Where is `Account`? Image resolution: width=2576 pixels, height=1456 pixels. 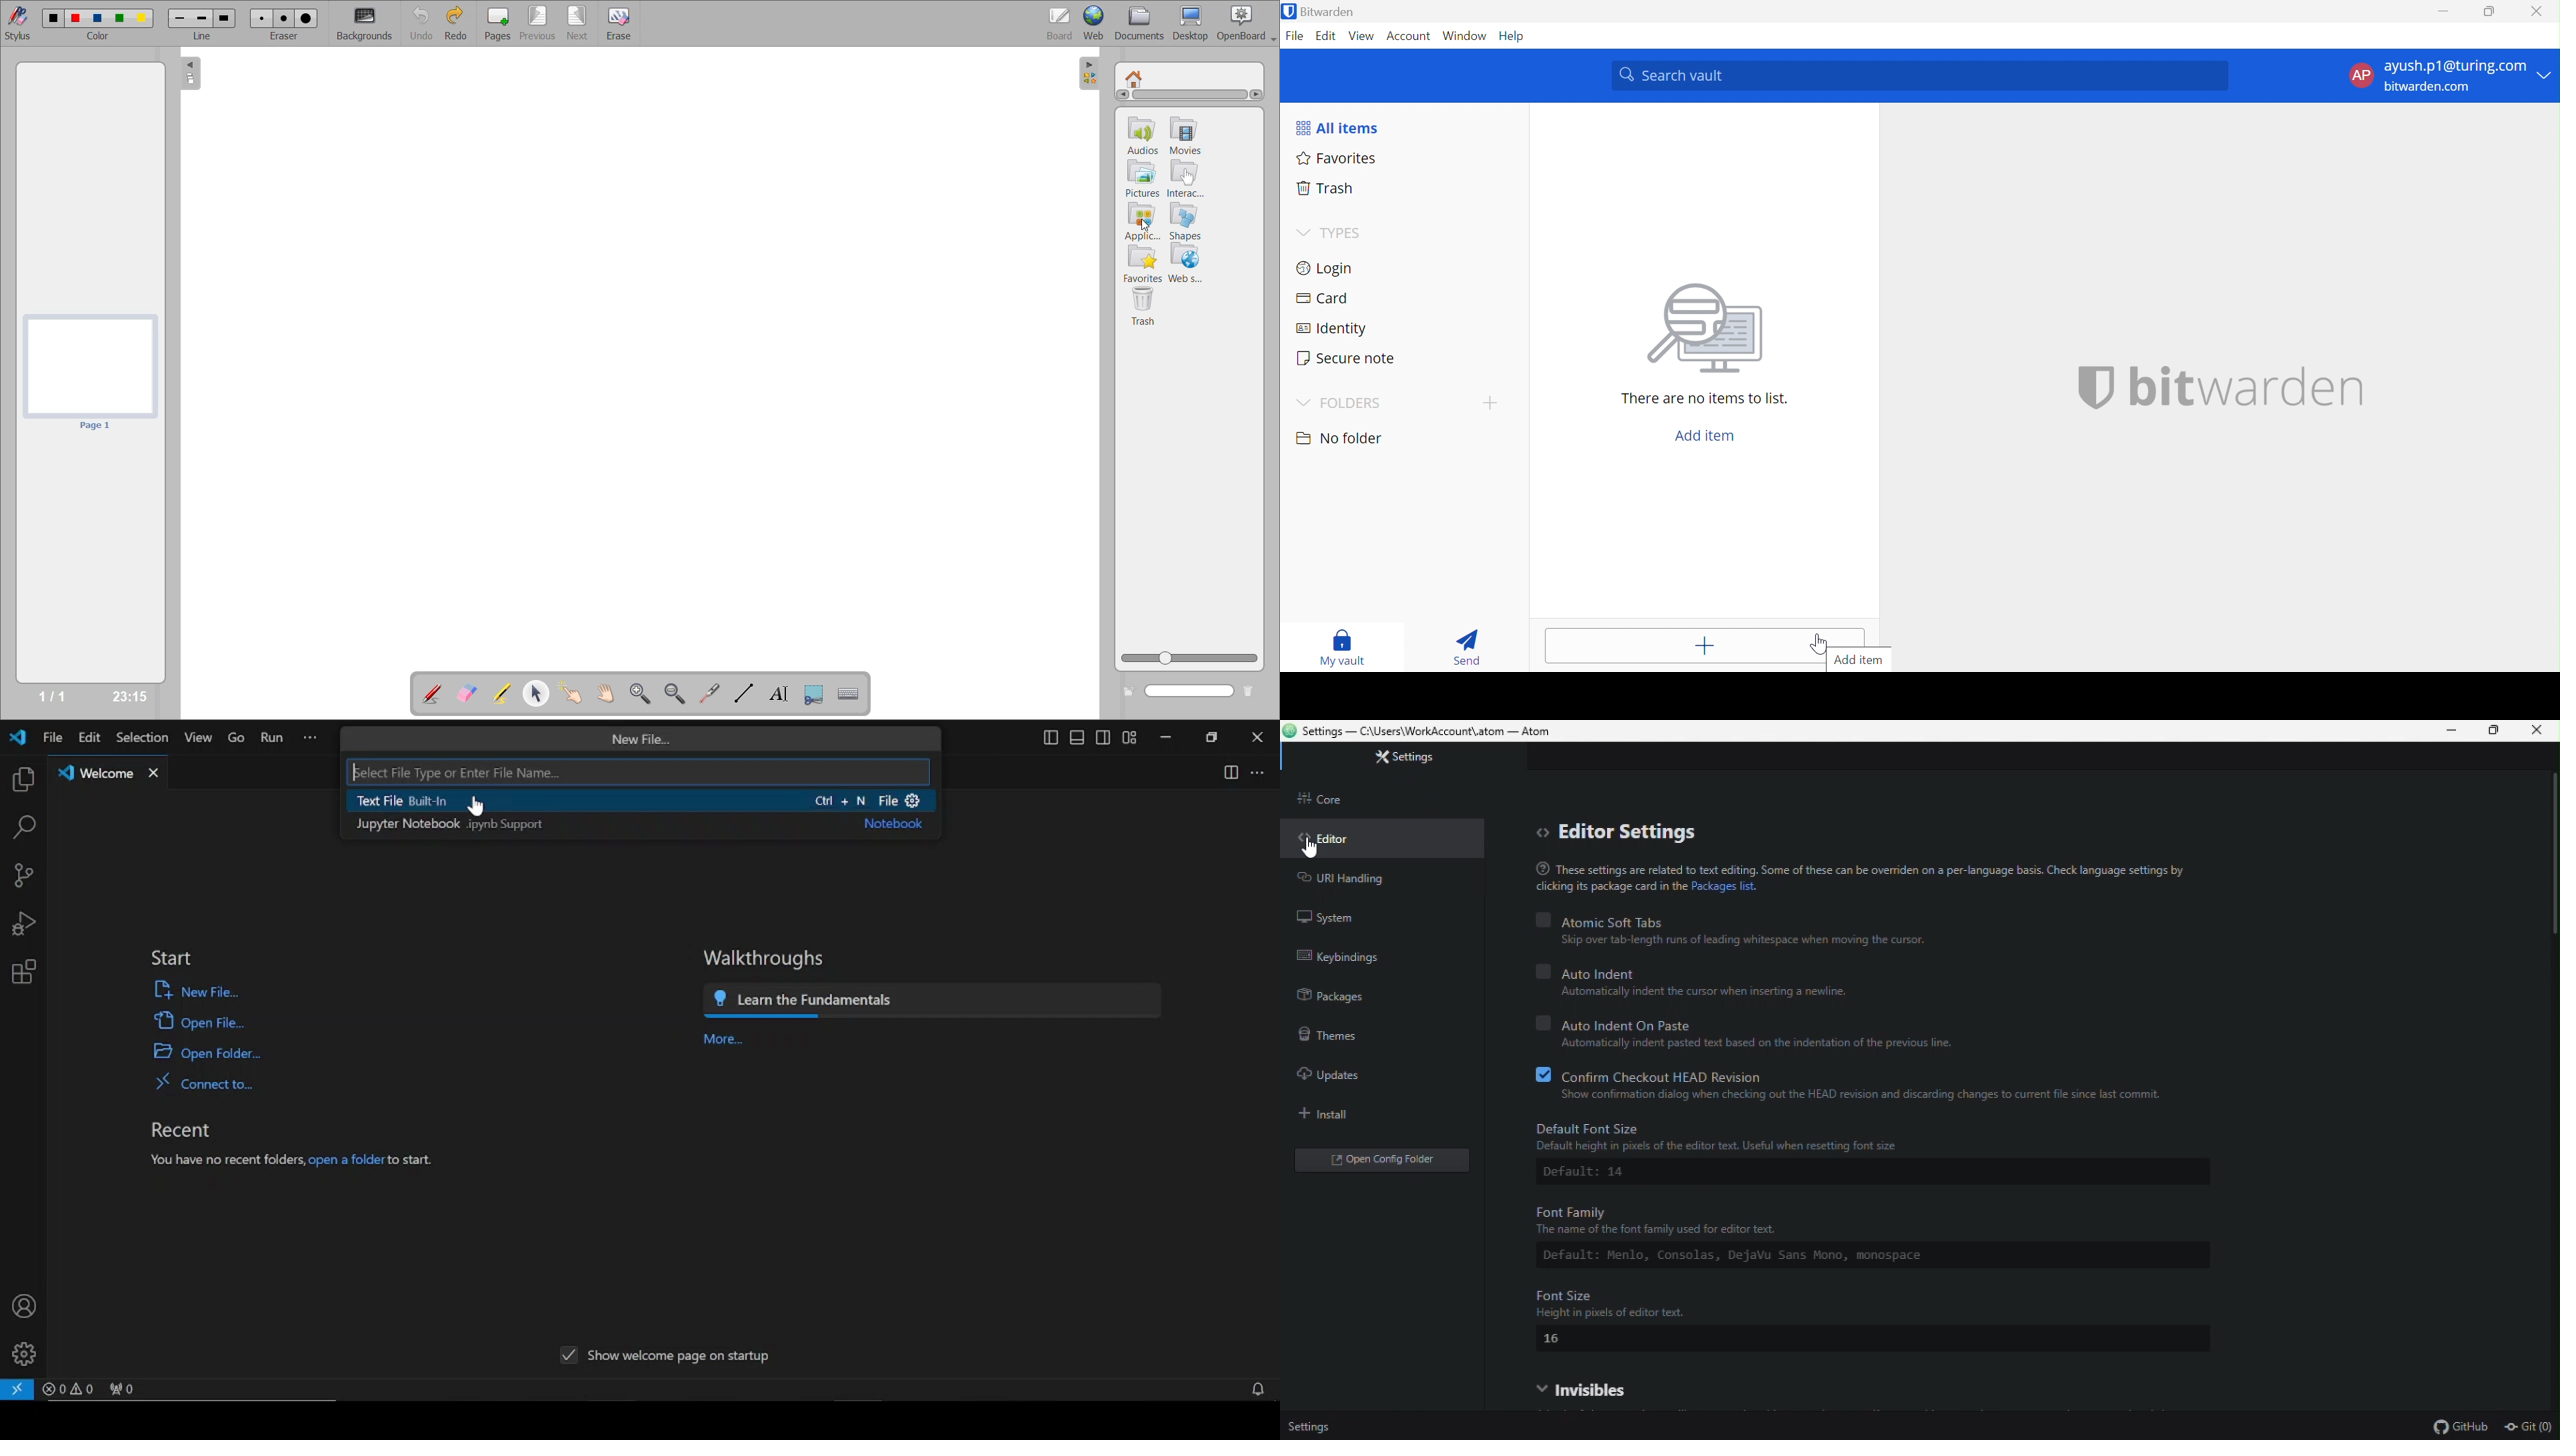 Account is located at coordinates (1409, 36).